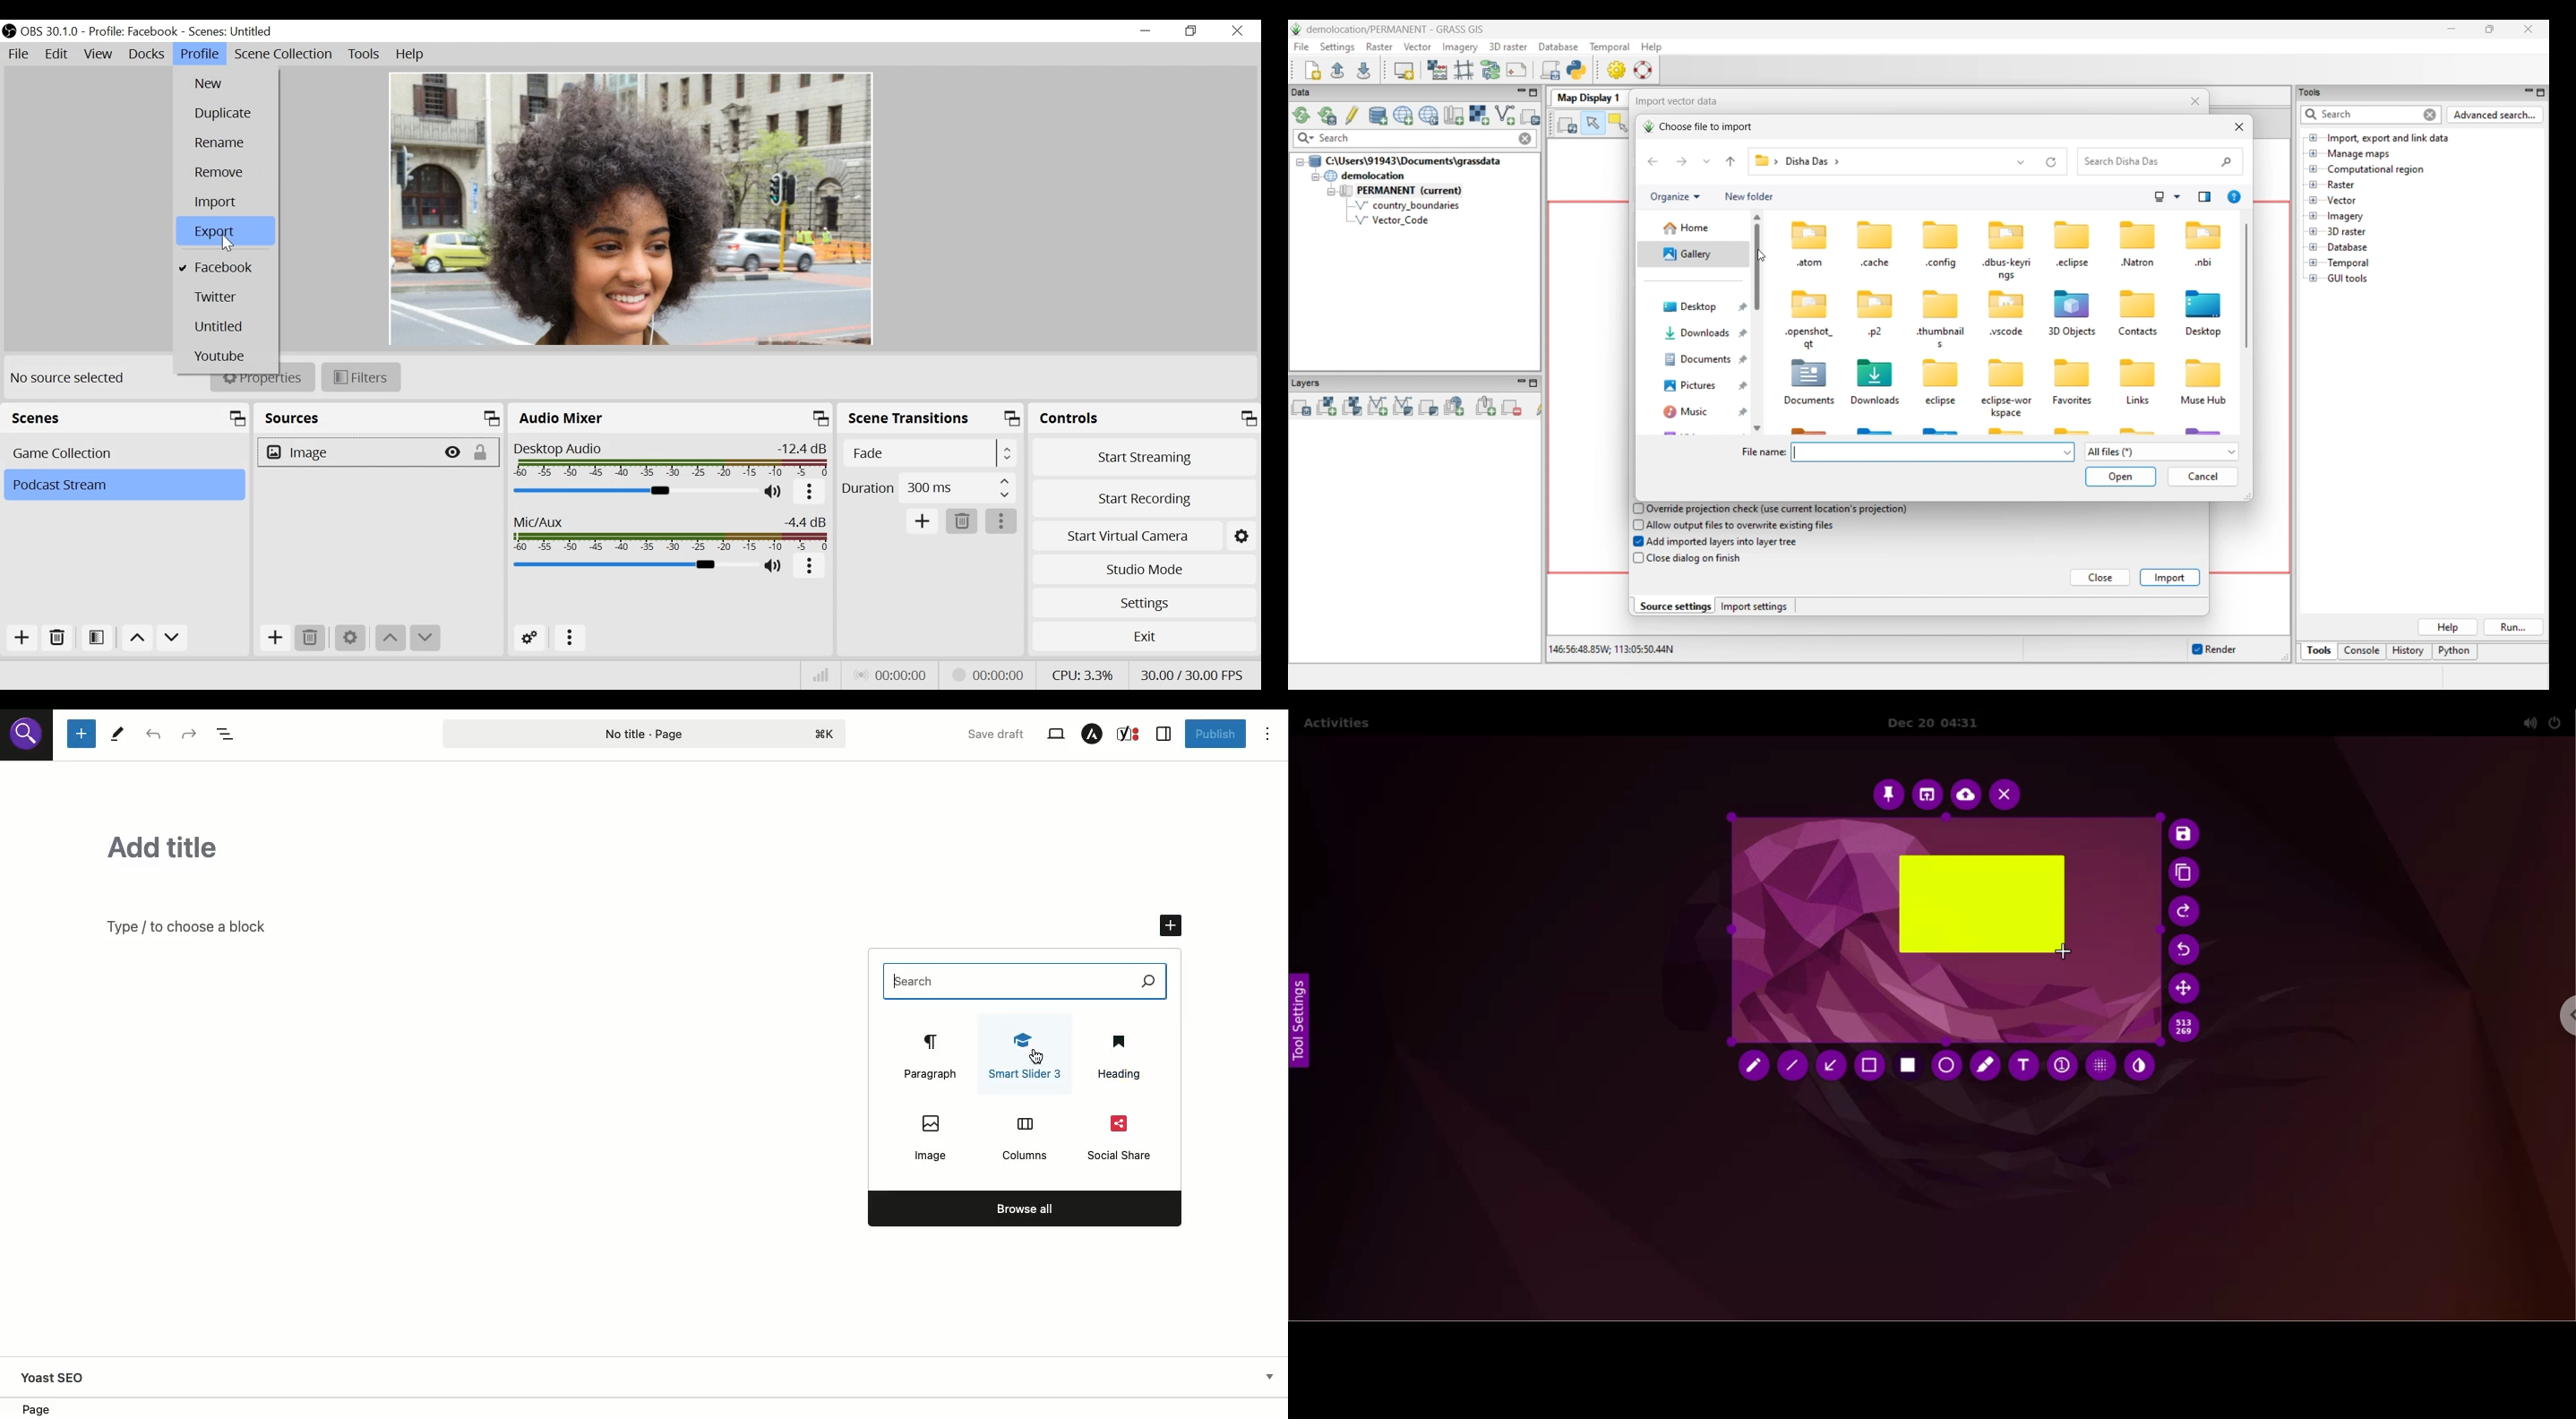  Describe the element at coordinates (996, 675) in the screenshot. I see `Stream Status` at that location.